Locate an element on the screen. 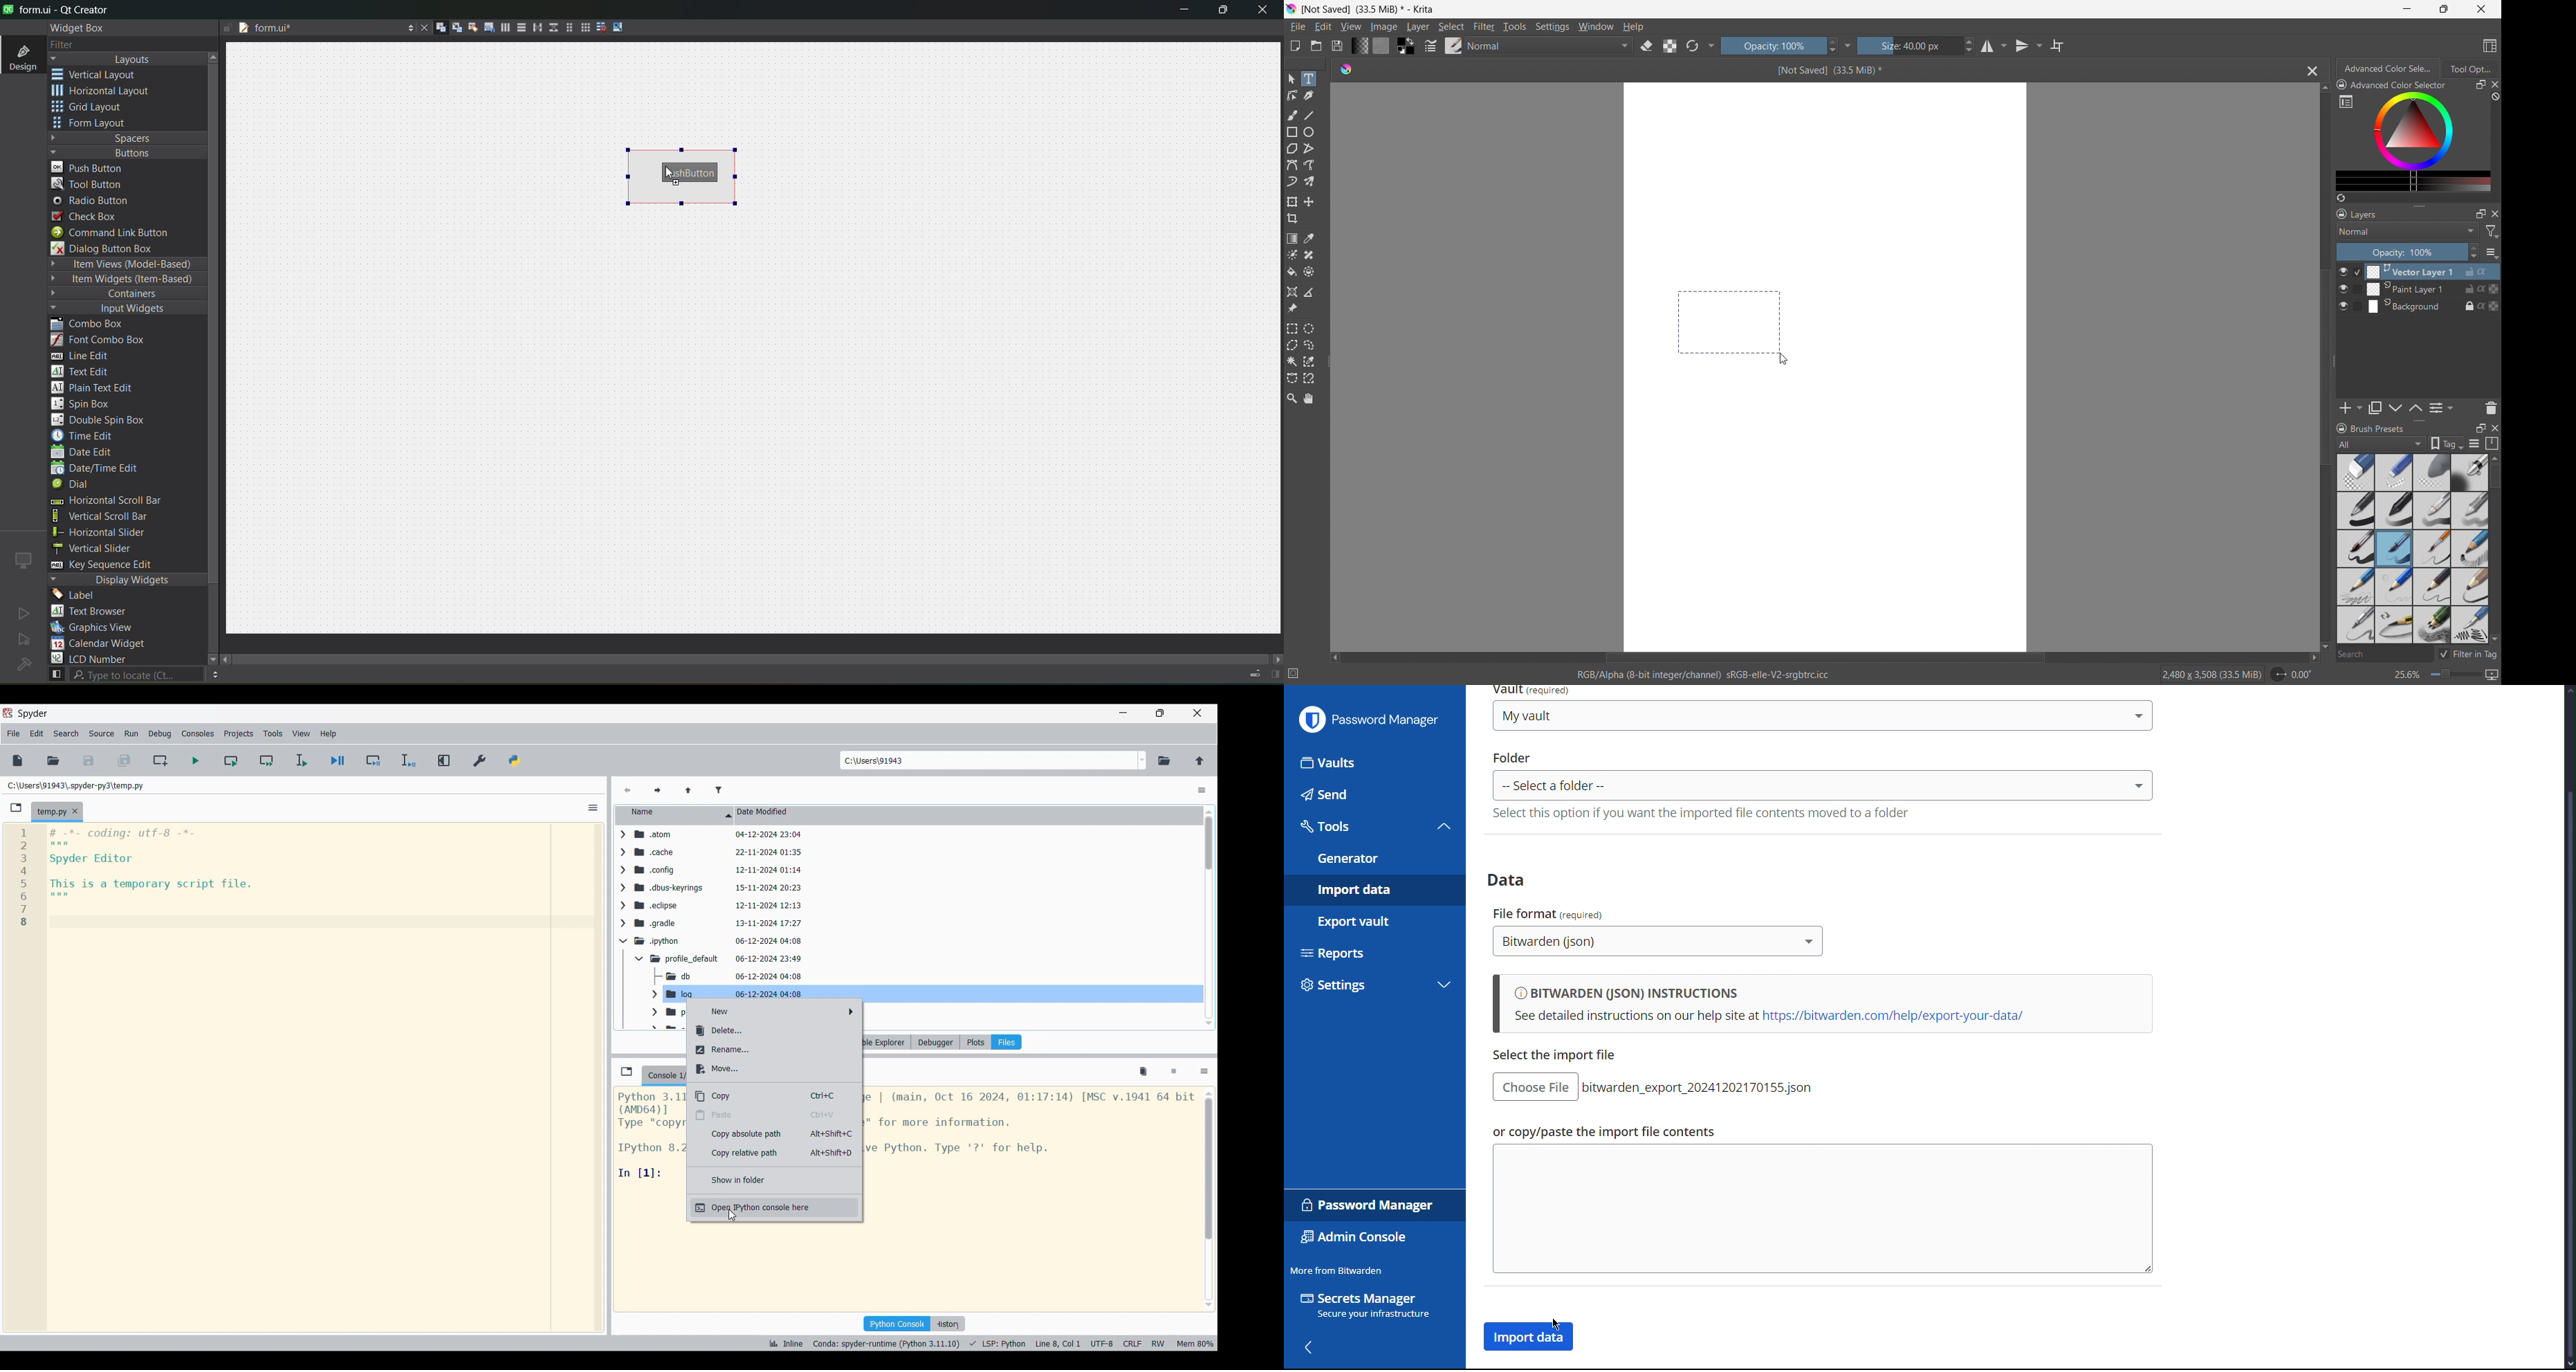 The height and width of the screenshot is (1372, 2576). scroll up is located at coordinates (2324, 88).